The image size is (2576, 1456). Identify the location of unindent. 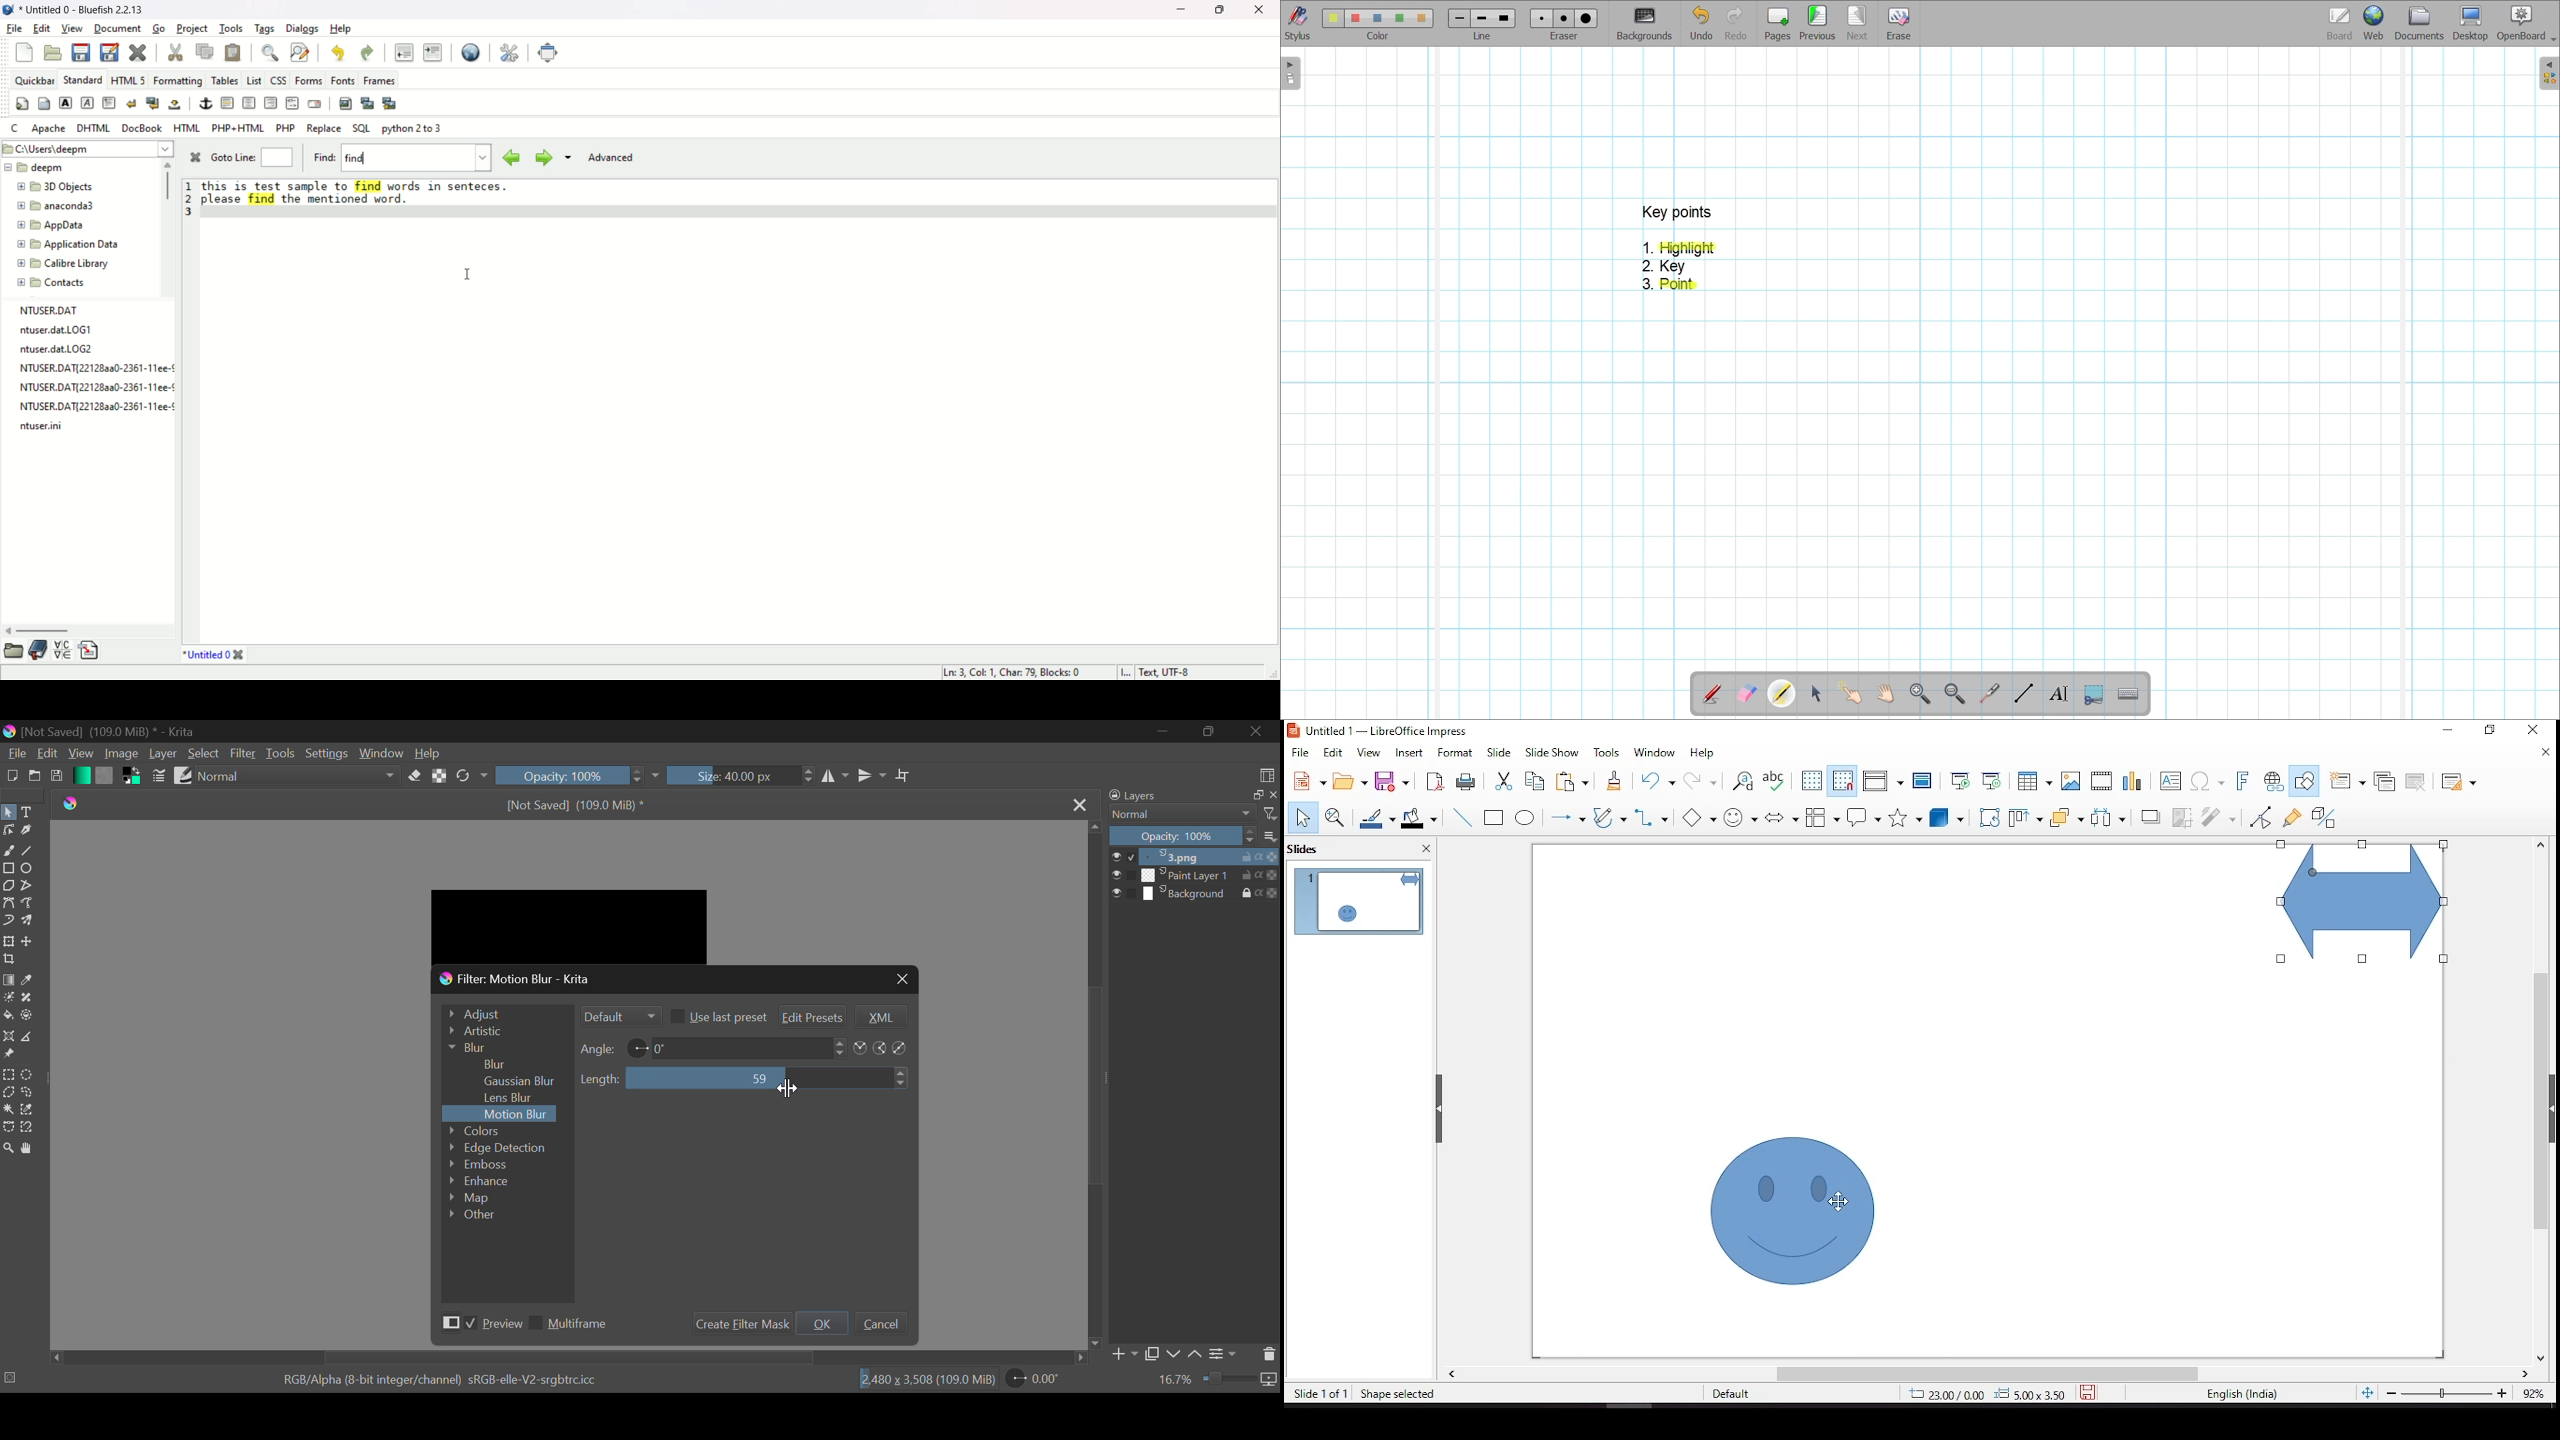
(403, 51).